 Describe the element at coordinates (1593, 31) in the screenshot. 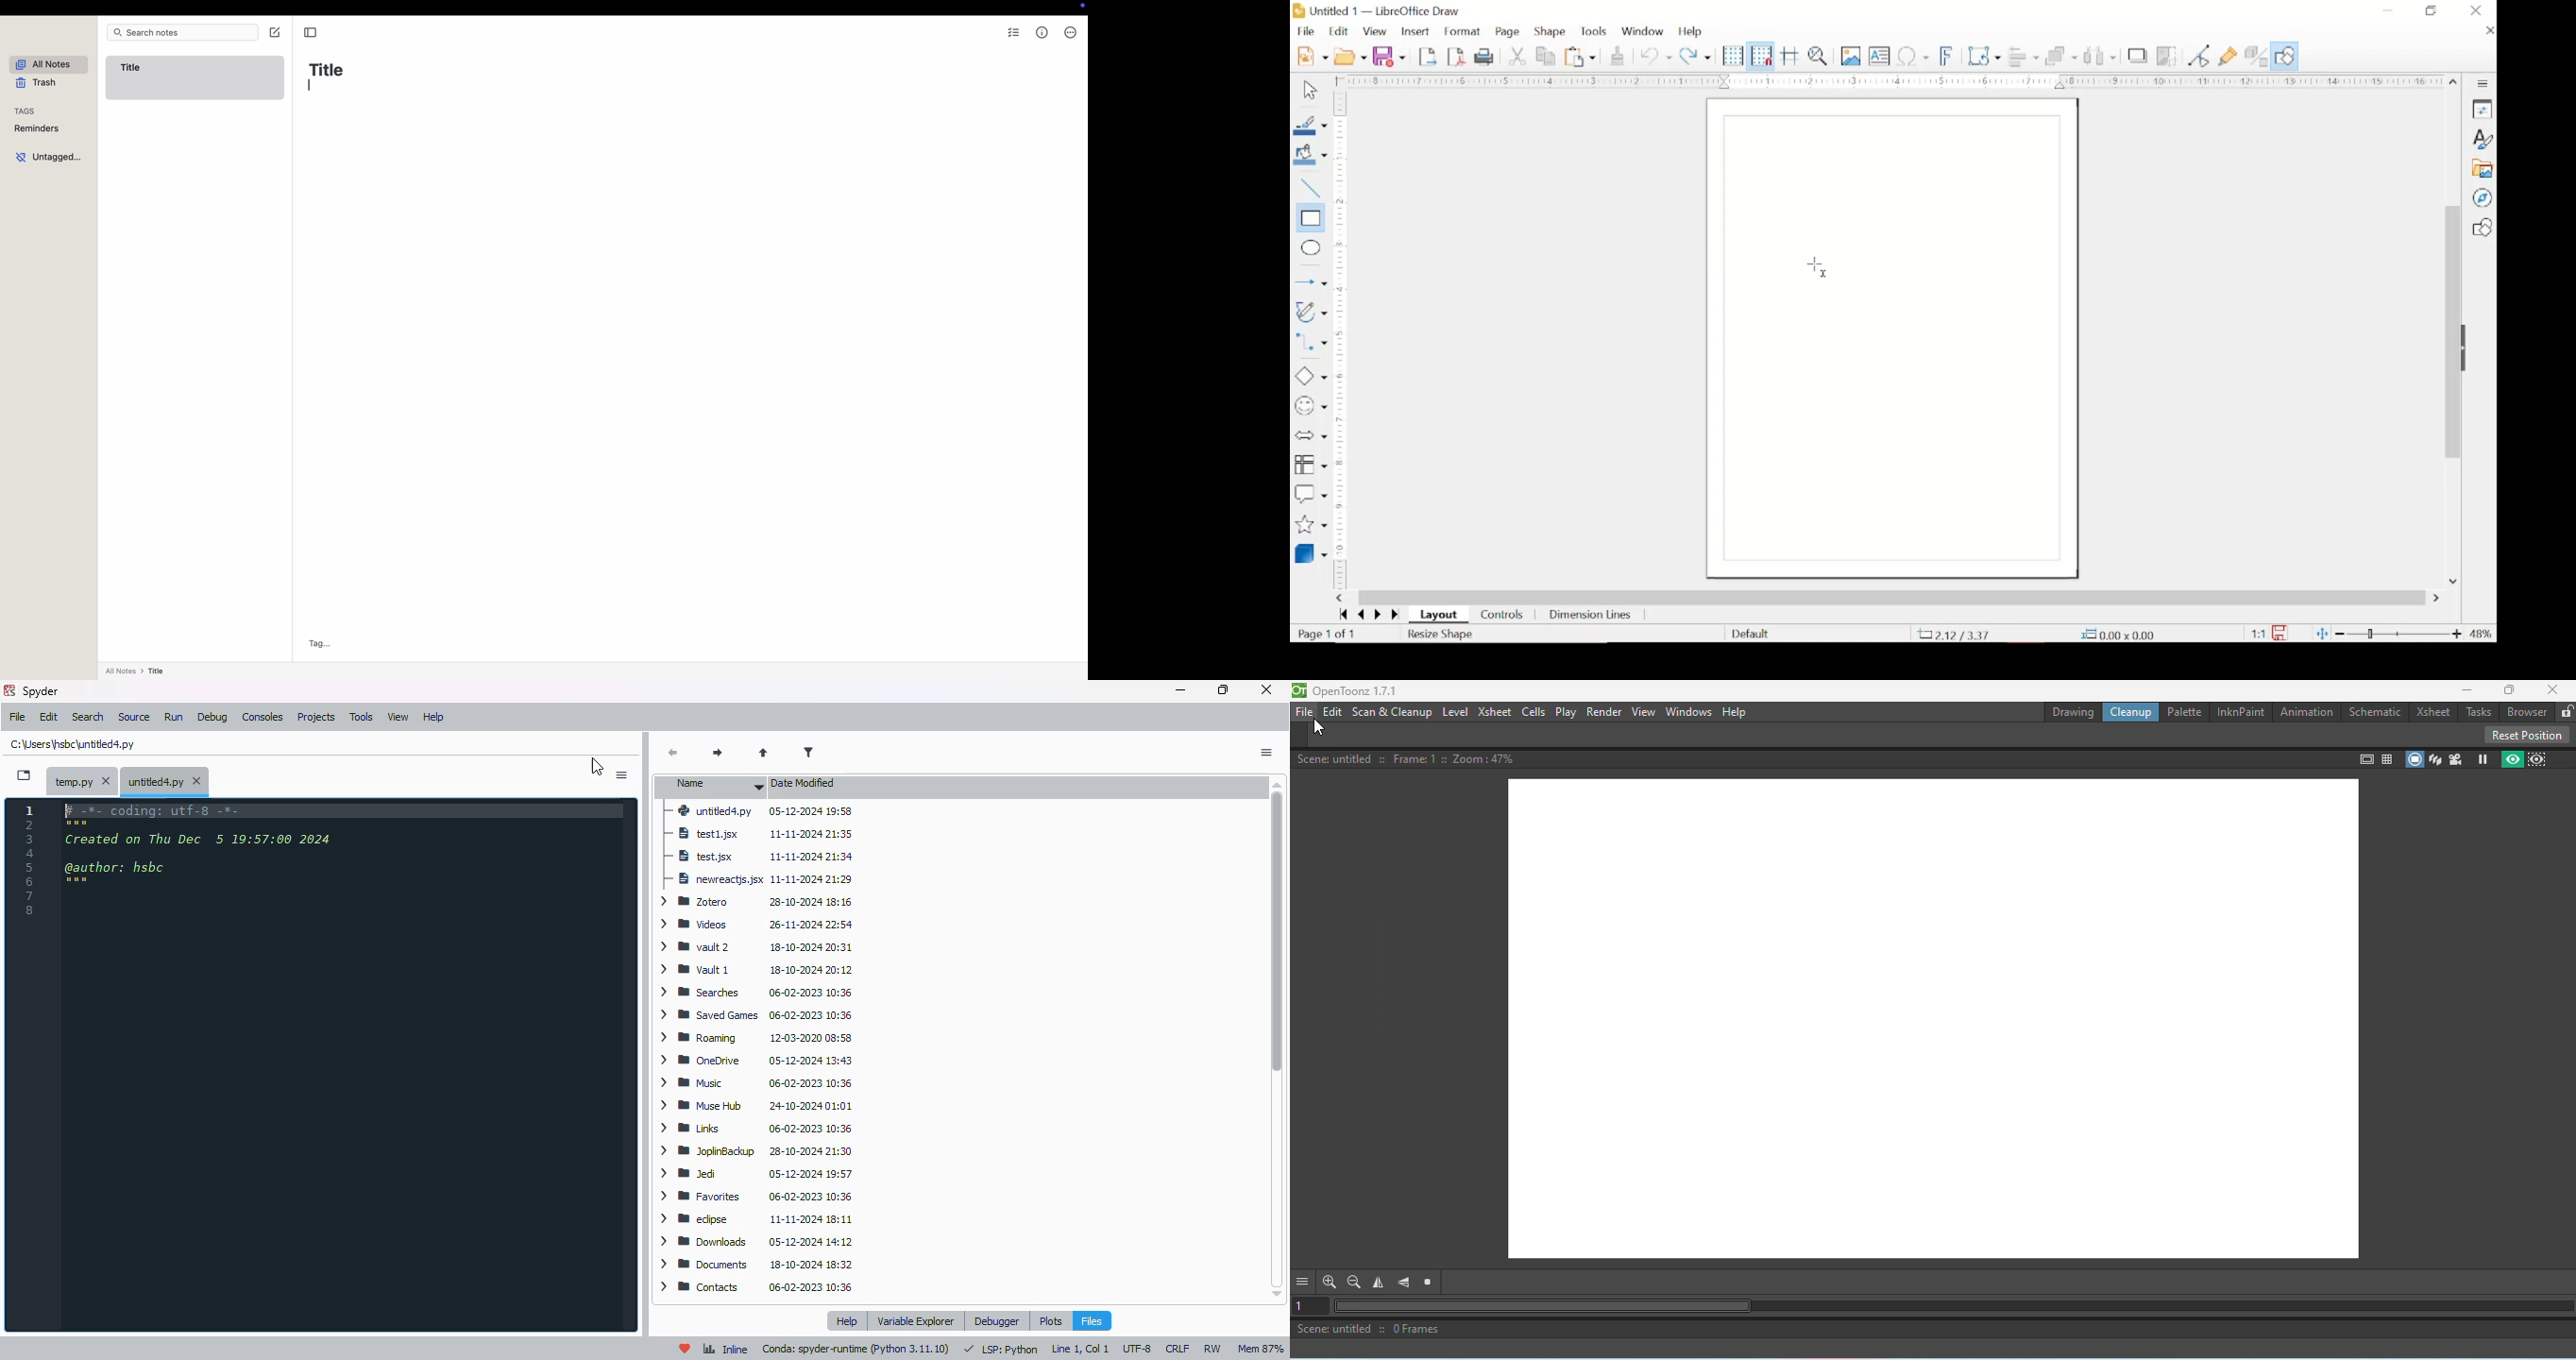

I see `tools` at that location.